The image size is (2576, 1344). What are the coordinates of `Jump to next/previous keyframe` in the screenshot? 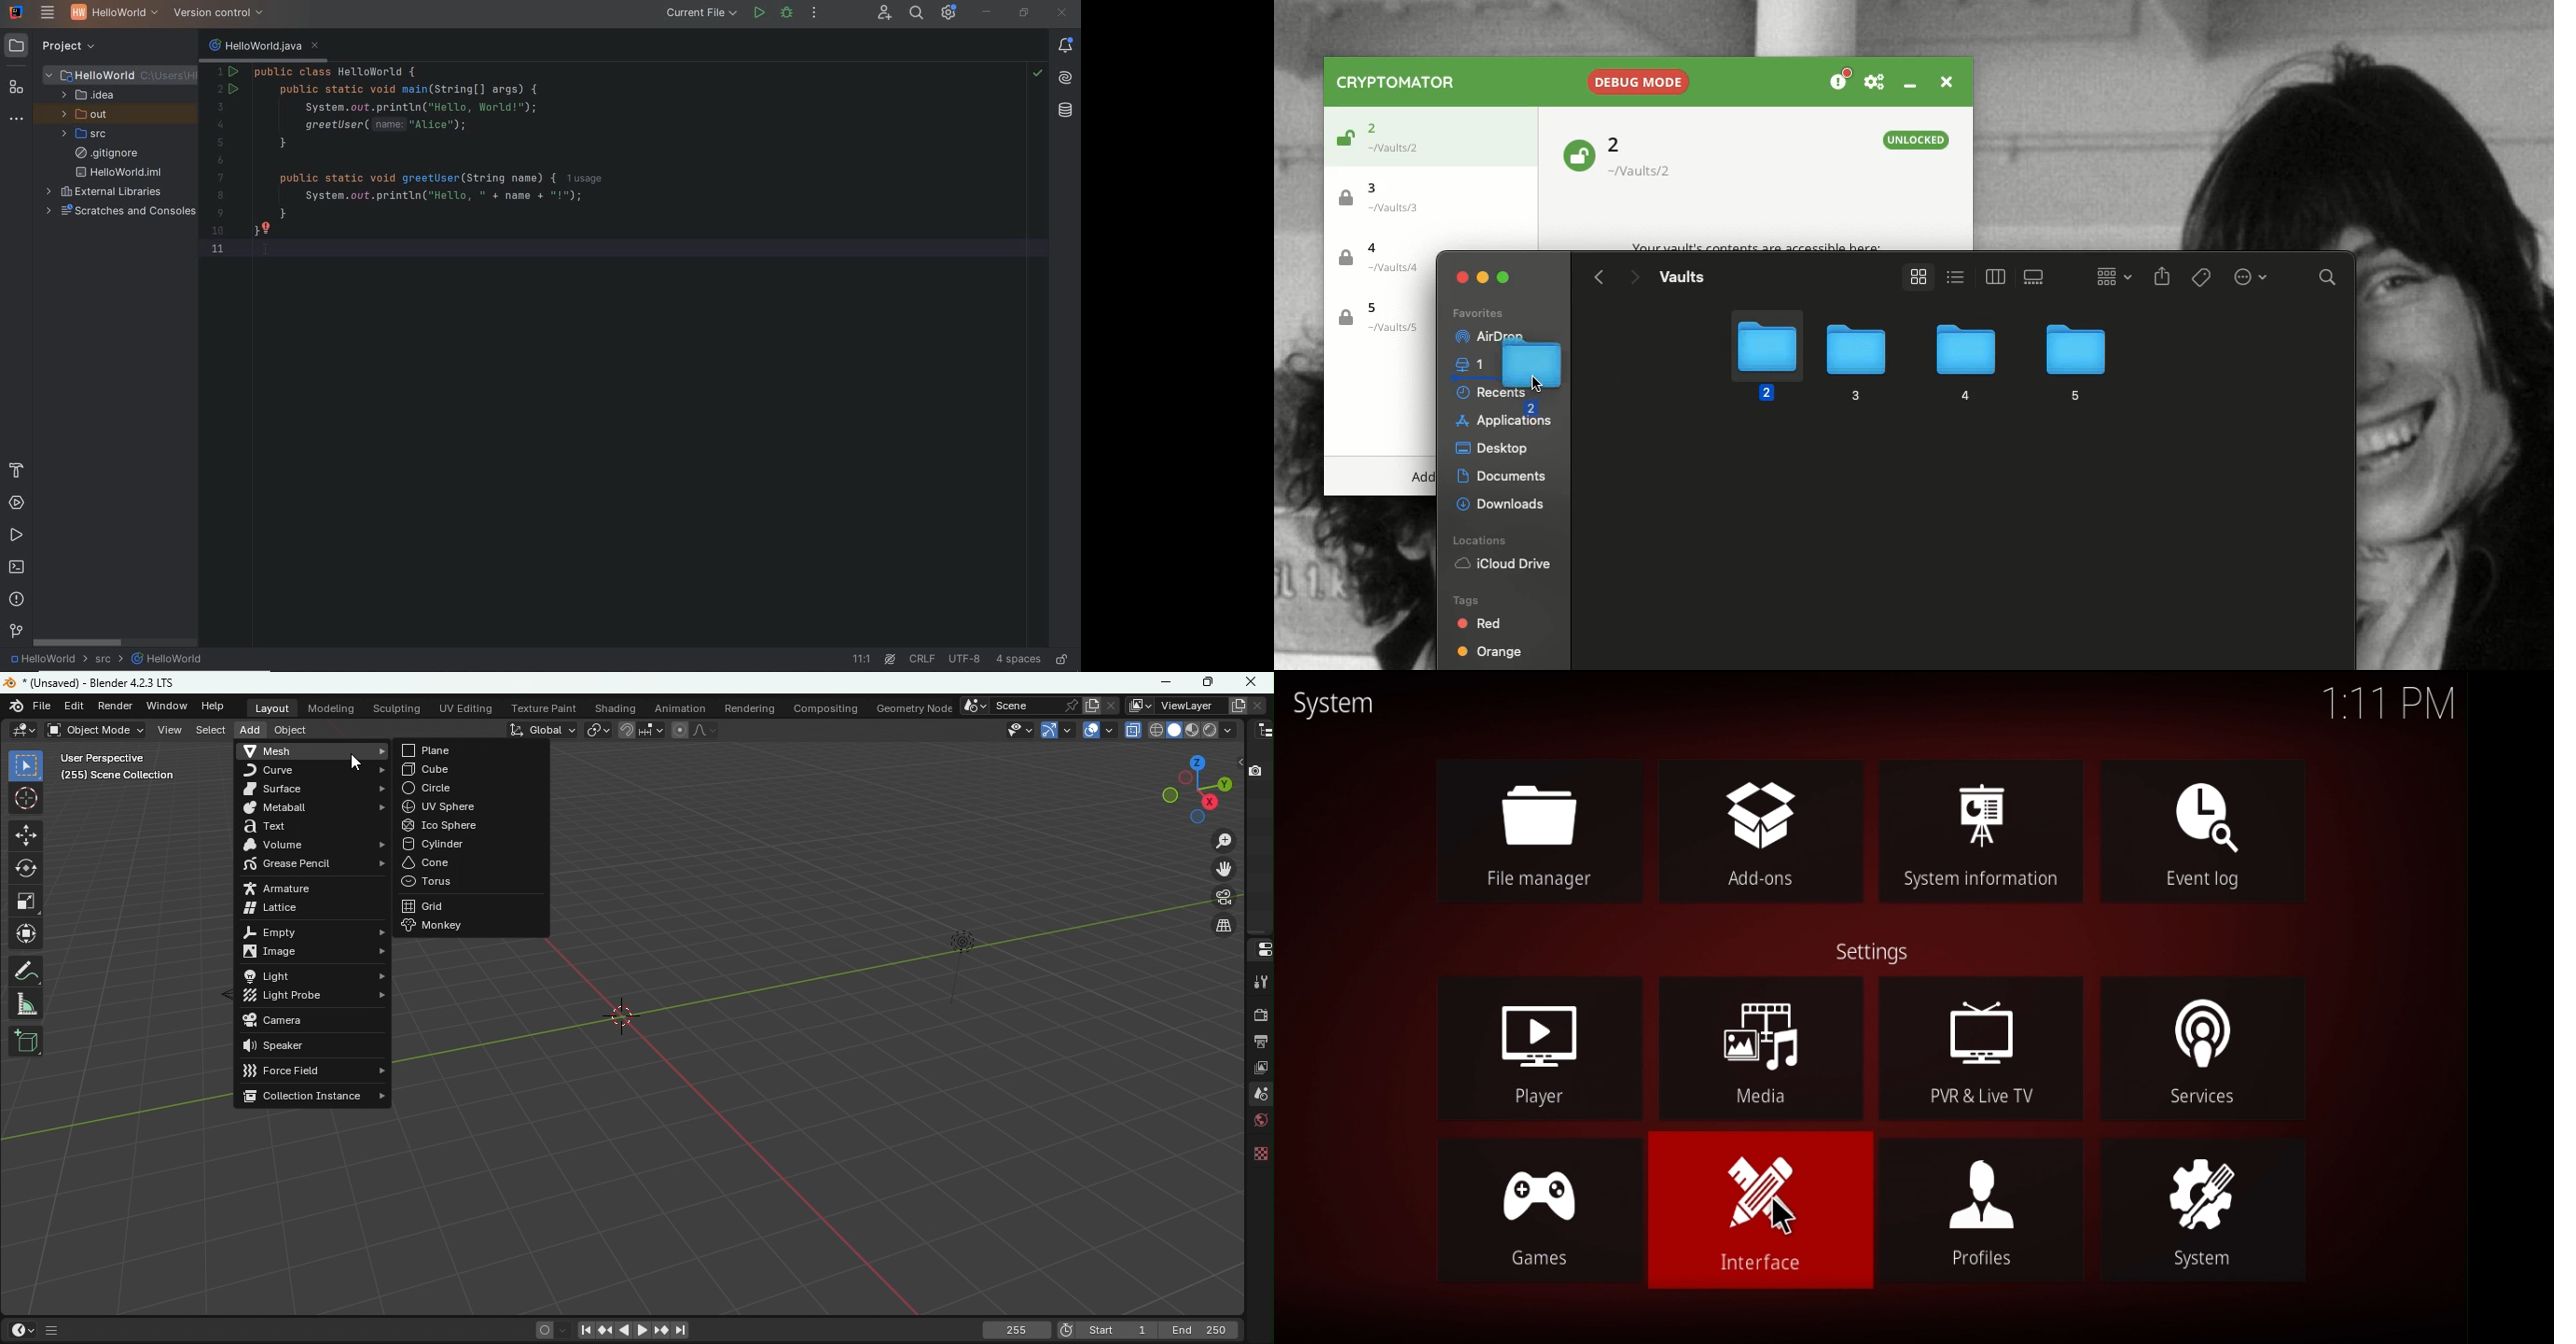 It's located at (658, 1330).